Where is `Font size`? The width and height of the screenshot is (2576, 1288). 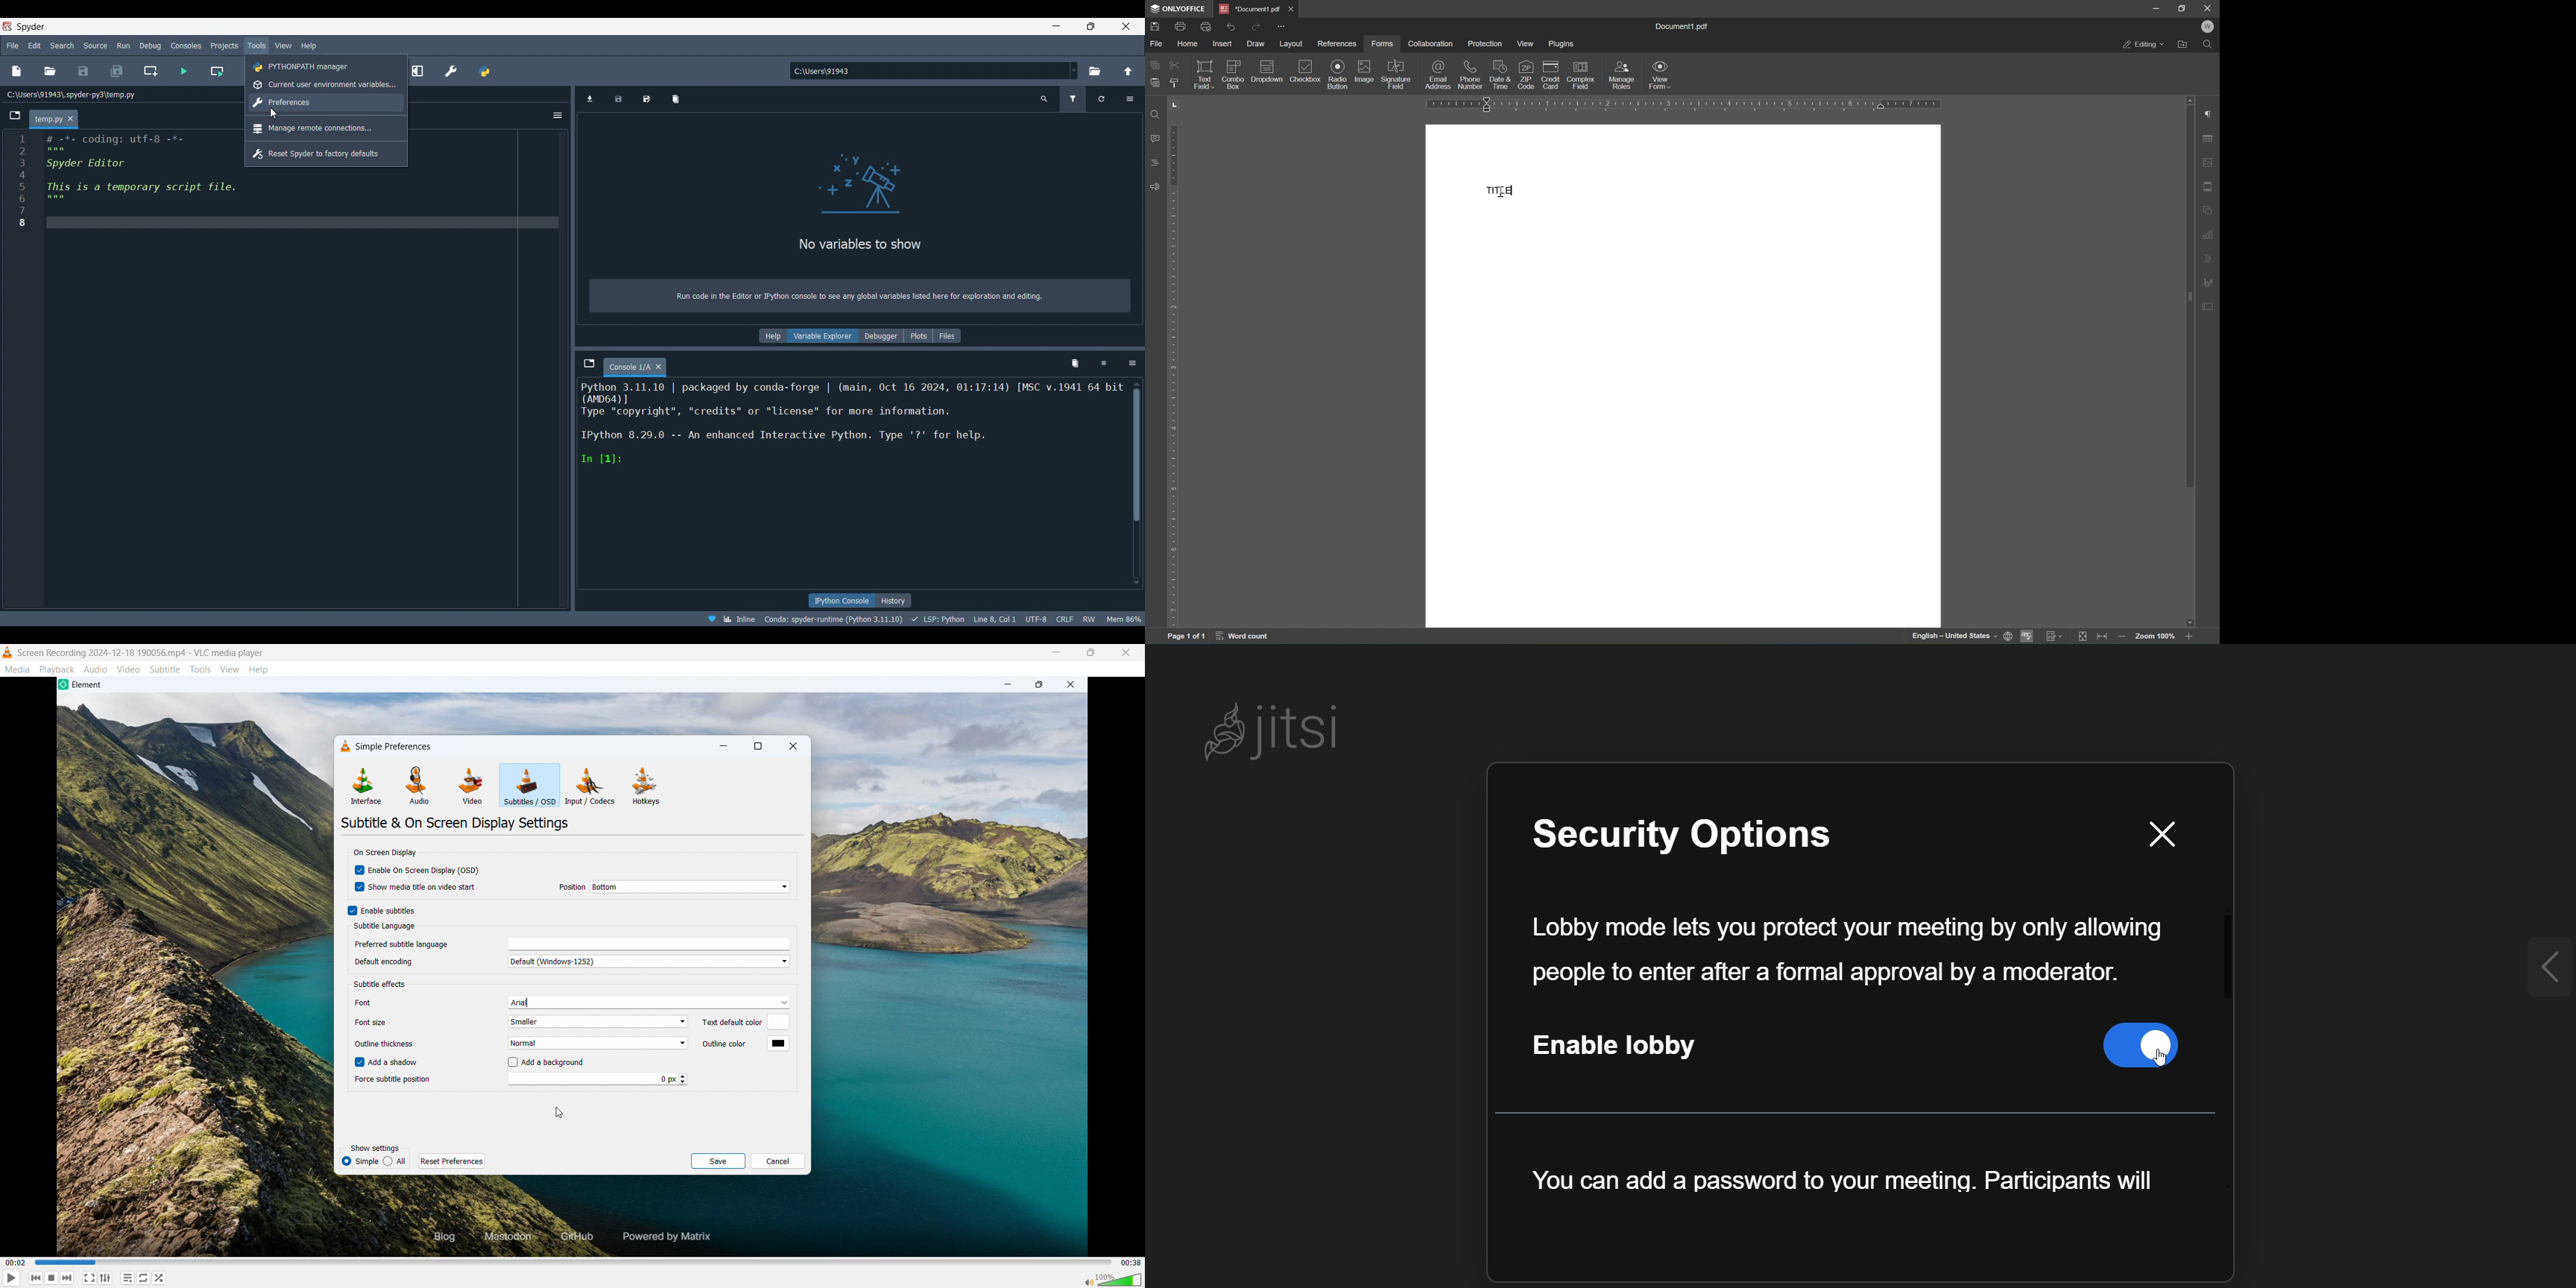
Font size is located at coordinates (376, 1023).